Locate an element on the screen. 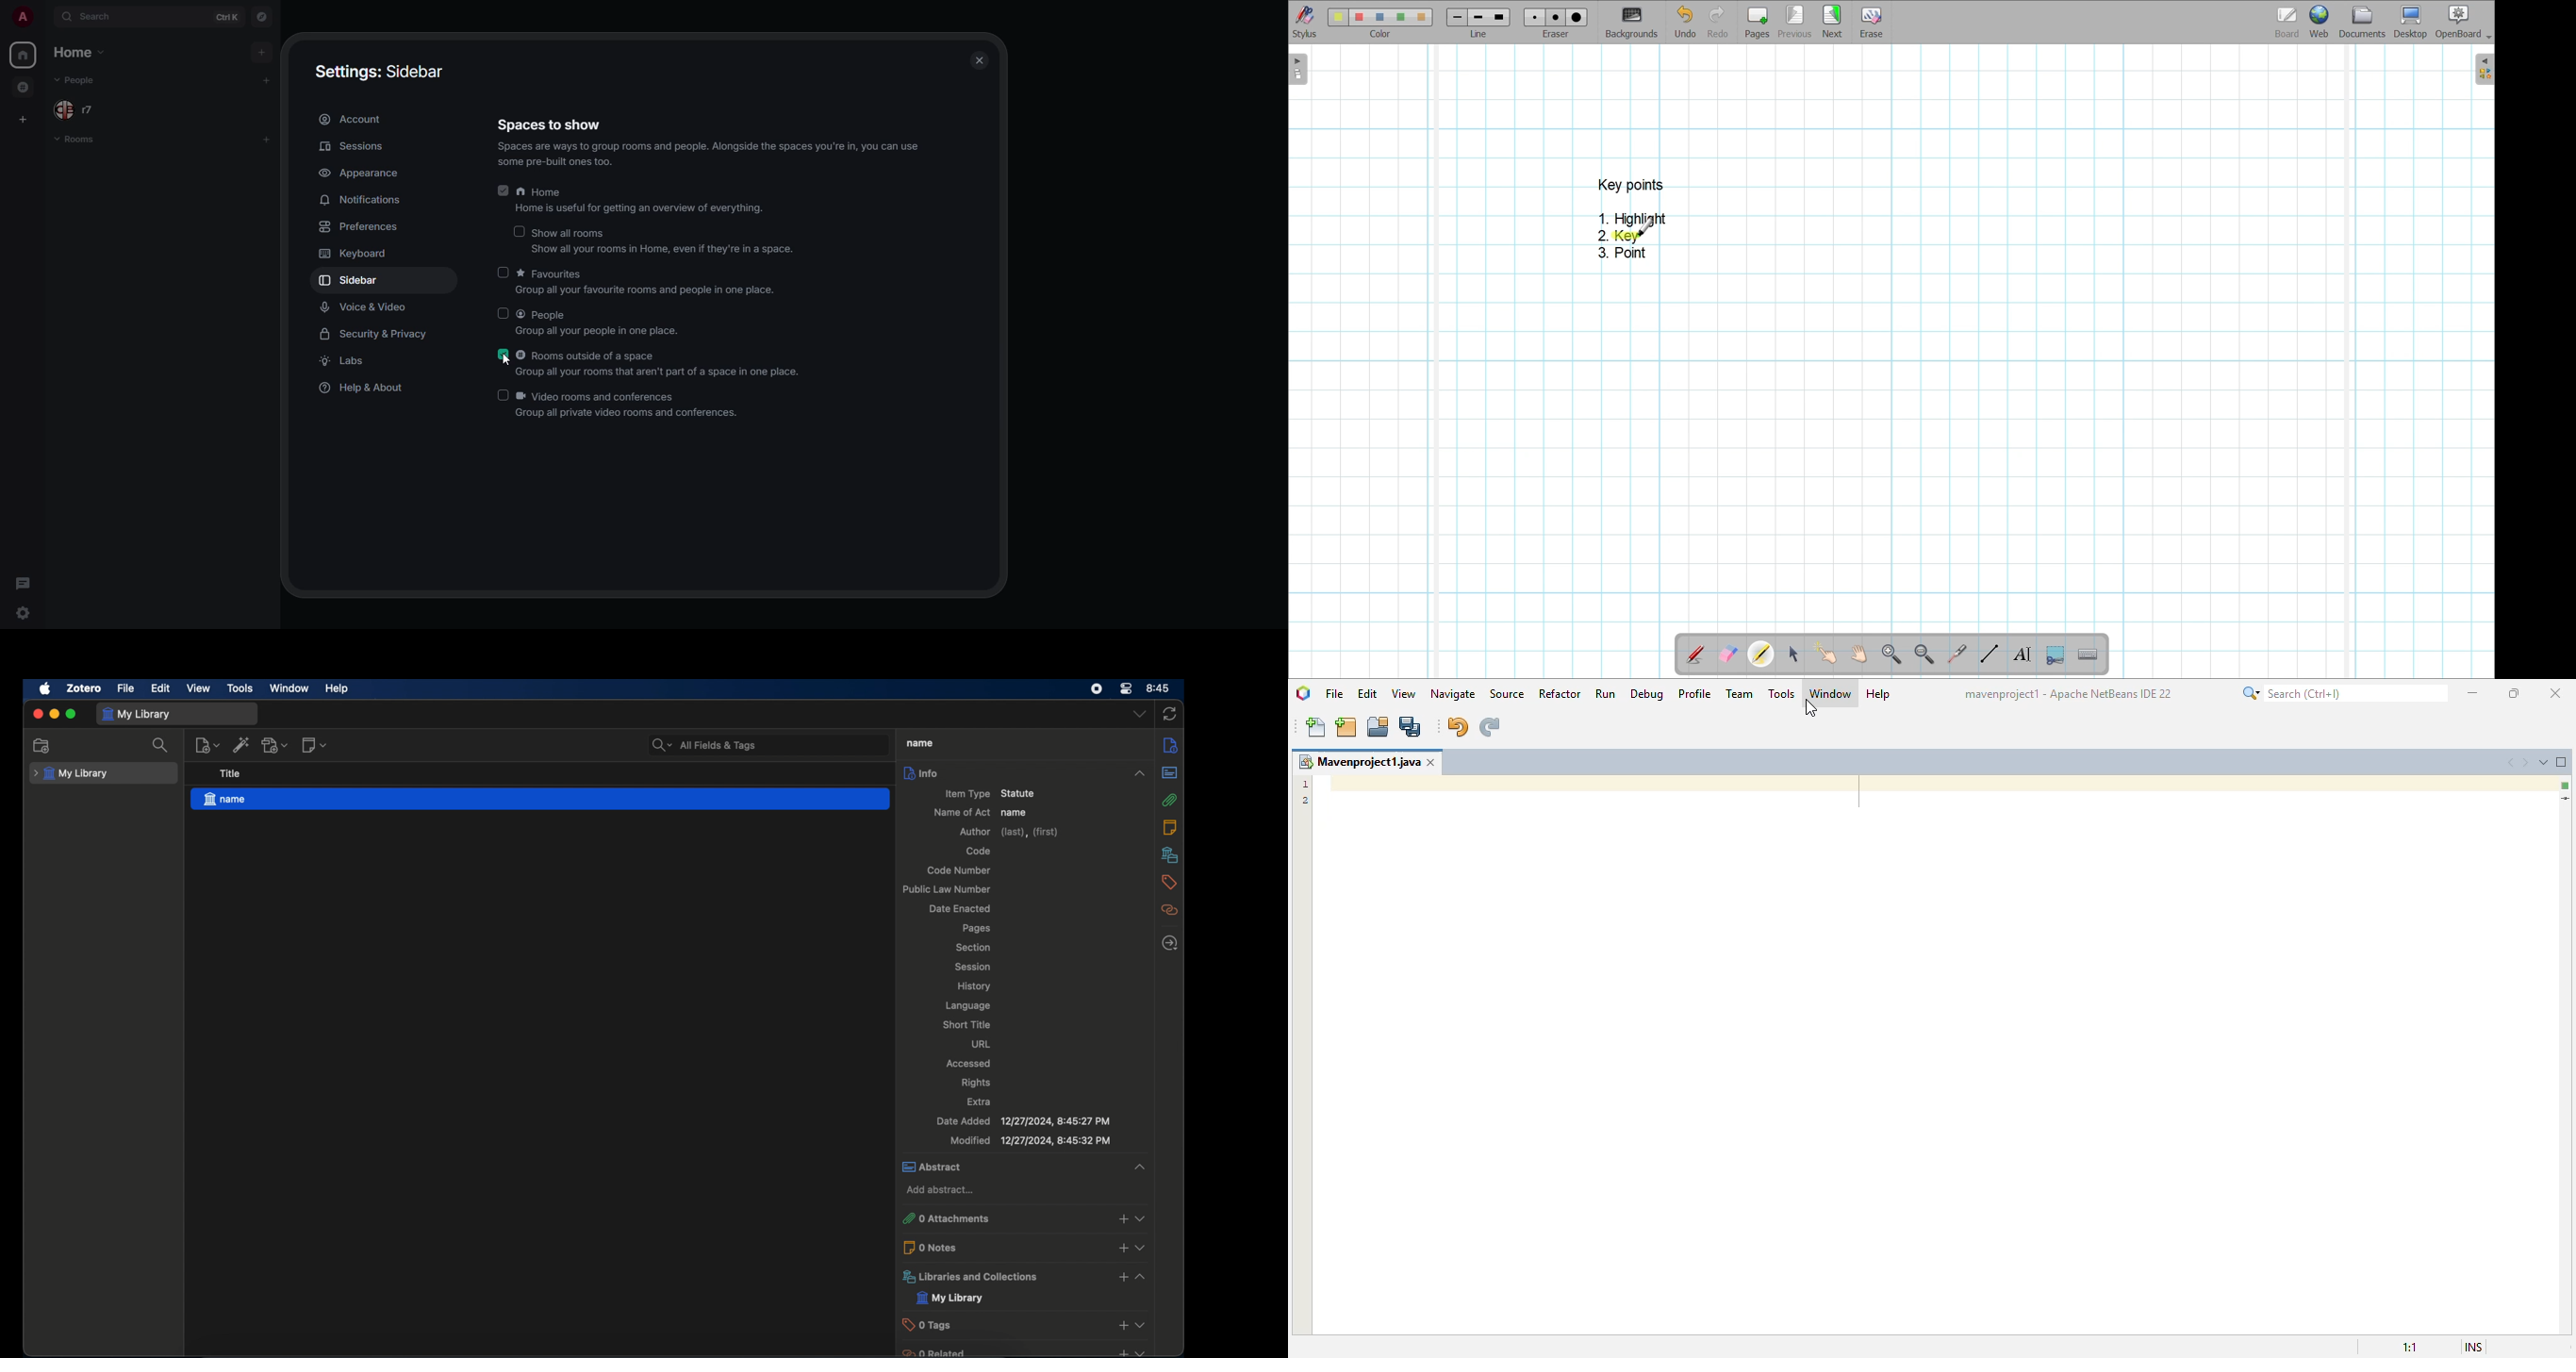 The height and width of the screenshot is (1372, 2576). 8.45 is located at coordinates (1159, 687).